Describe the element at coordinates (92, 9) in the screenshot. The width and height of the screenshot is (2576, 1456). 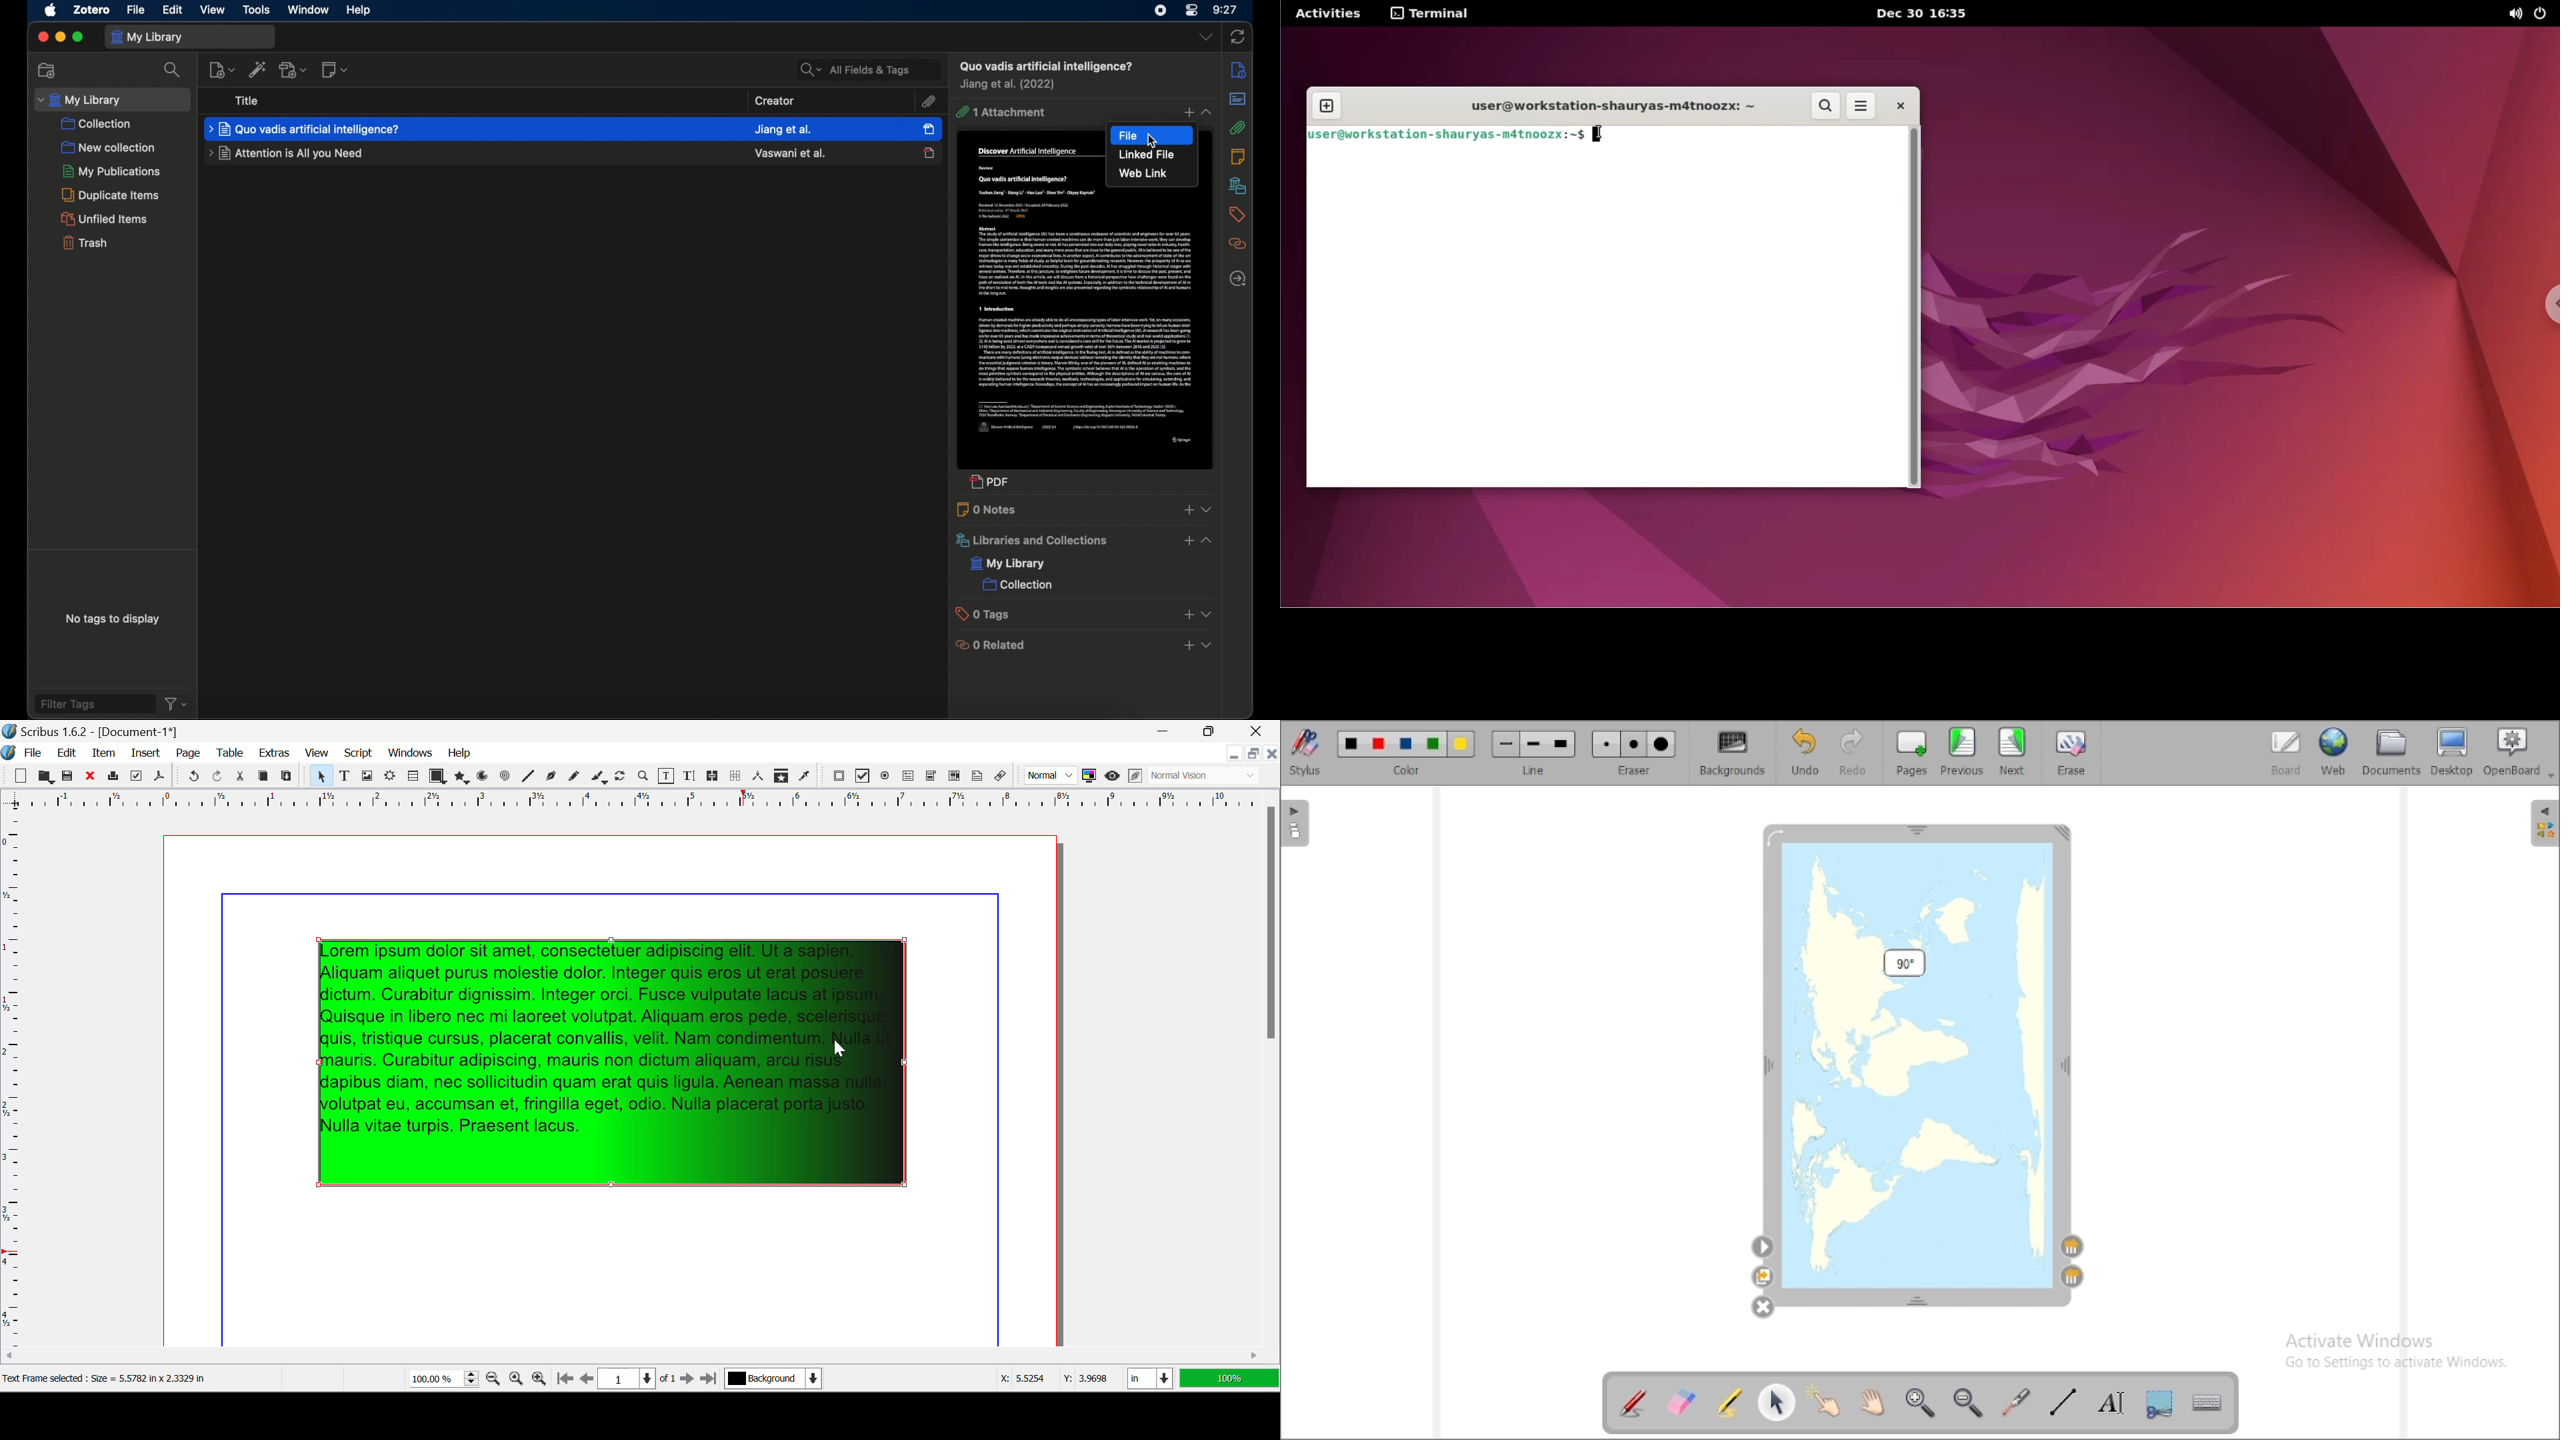
I see `zotero` at that location.